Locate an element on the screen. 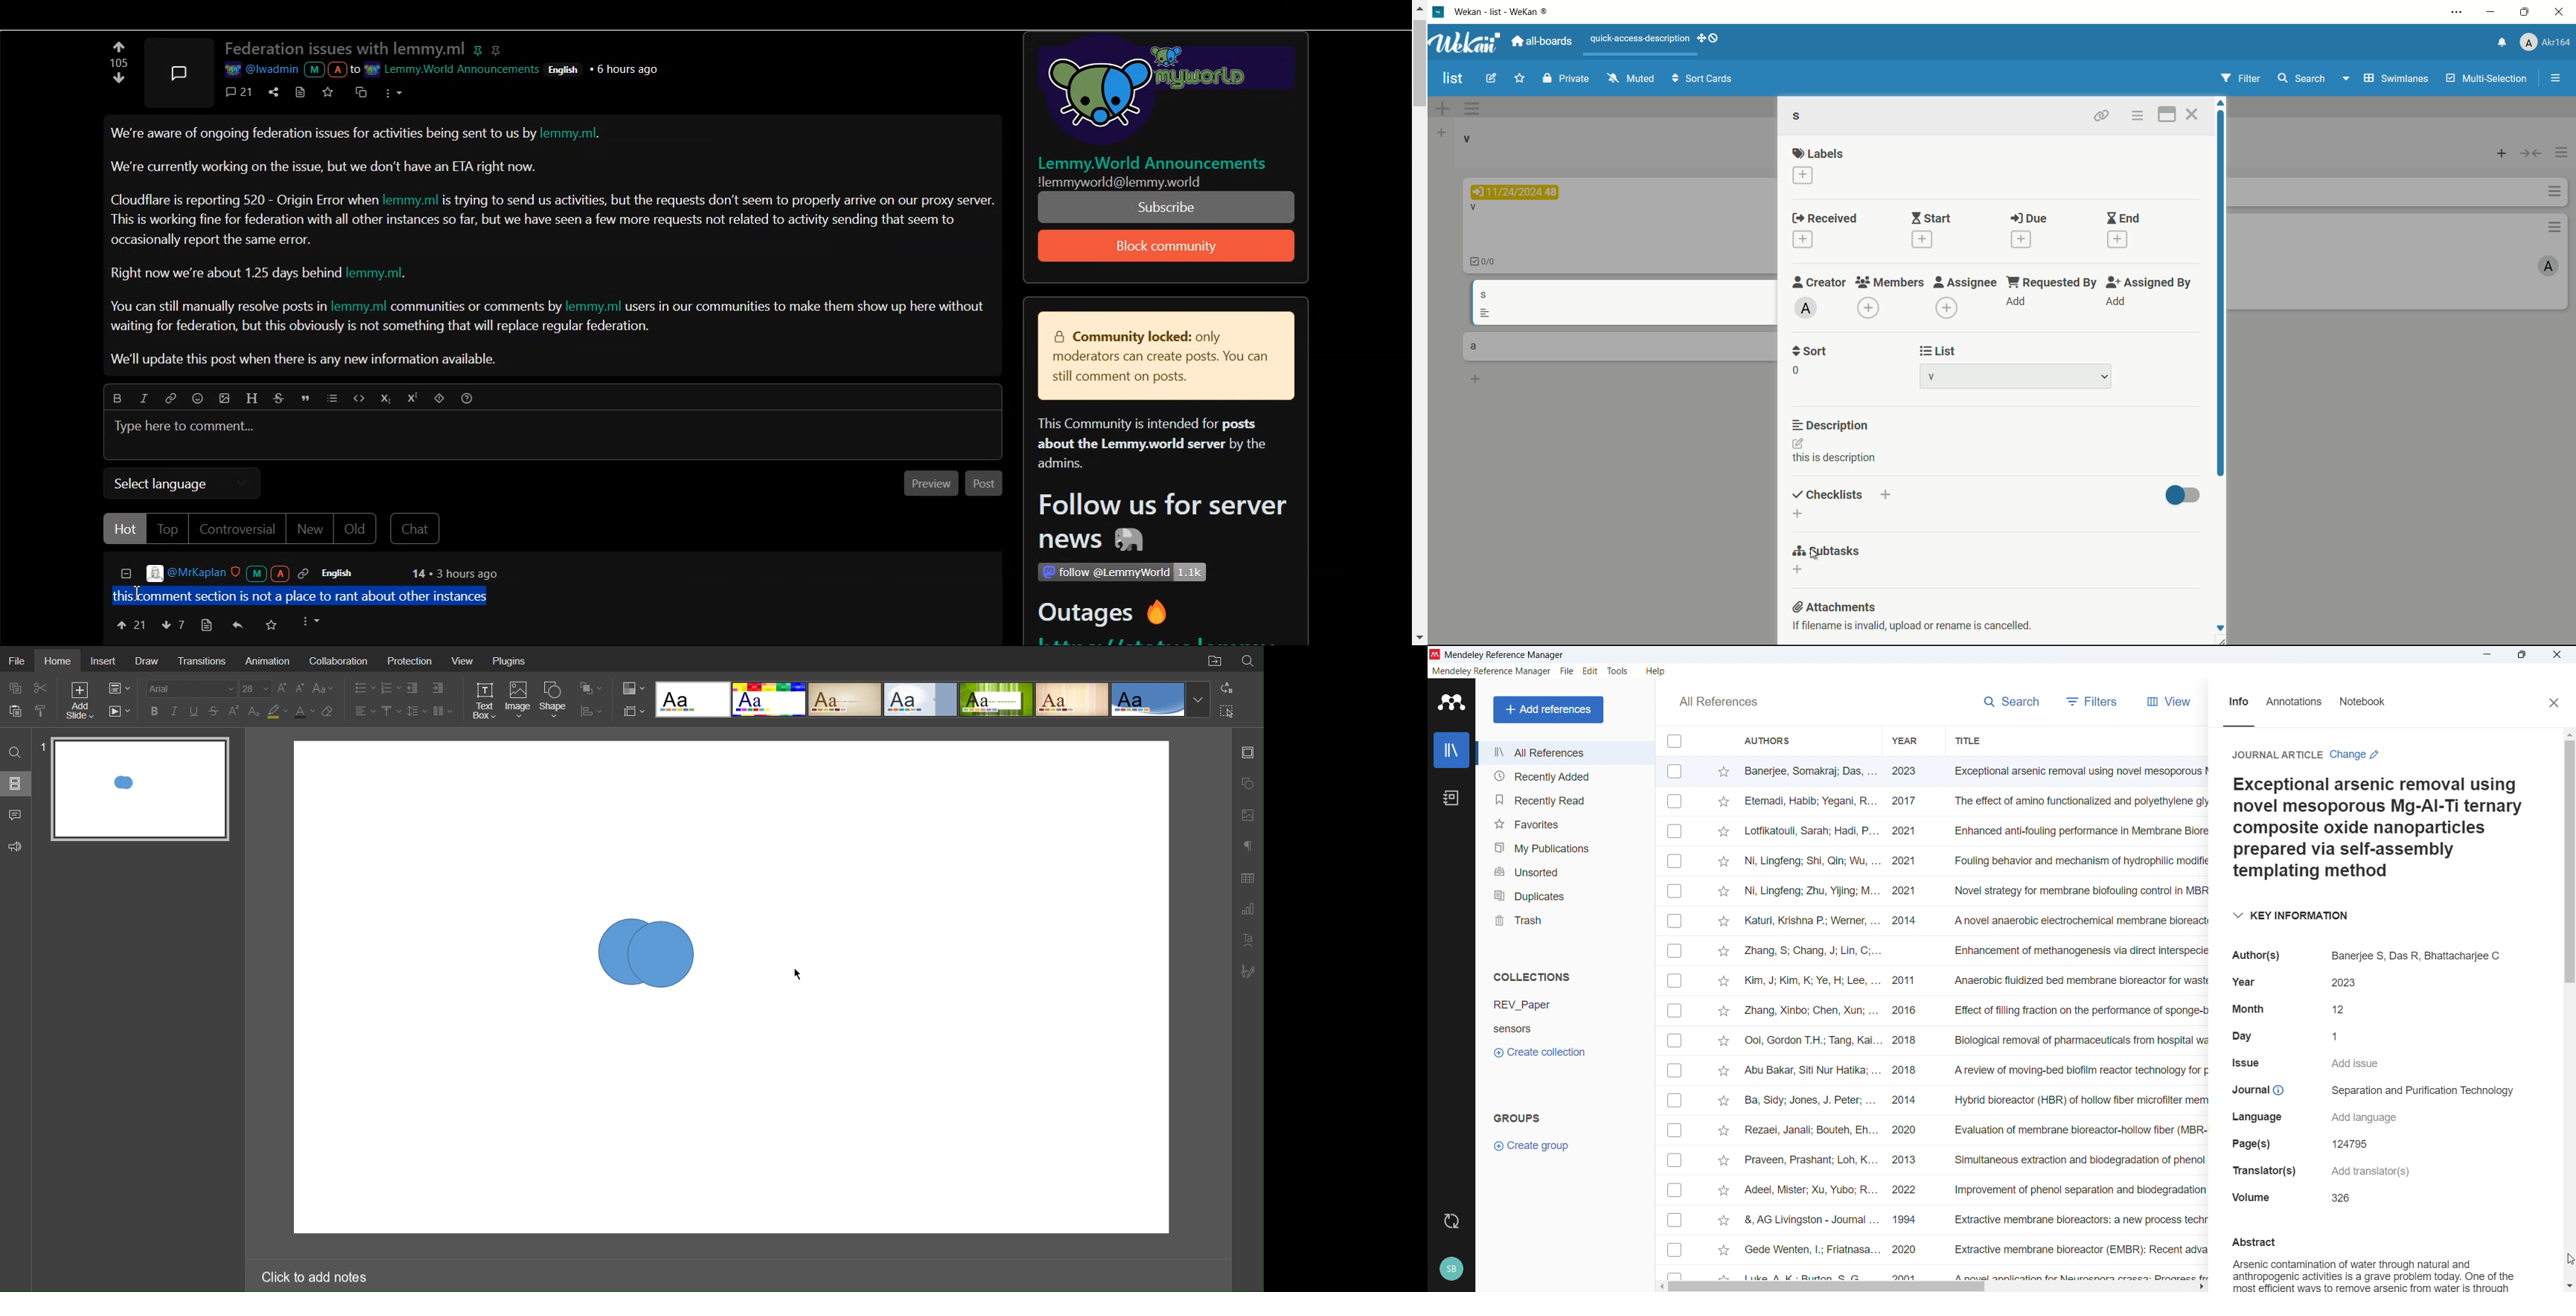 The height and width of the screenshot is (1316, 2576). click to starmark individual entries is located at coordinates (1724, 980).